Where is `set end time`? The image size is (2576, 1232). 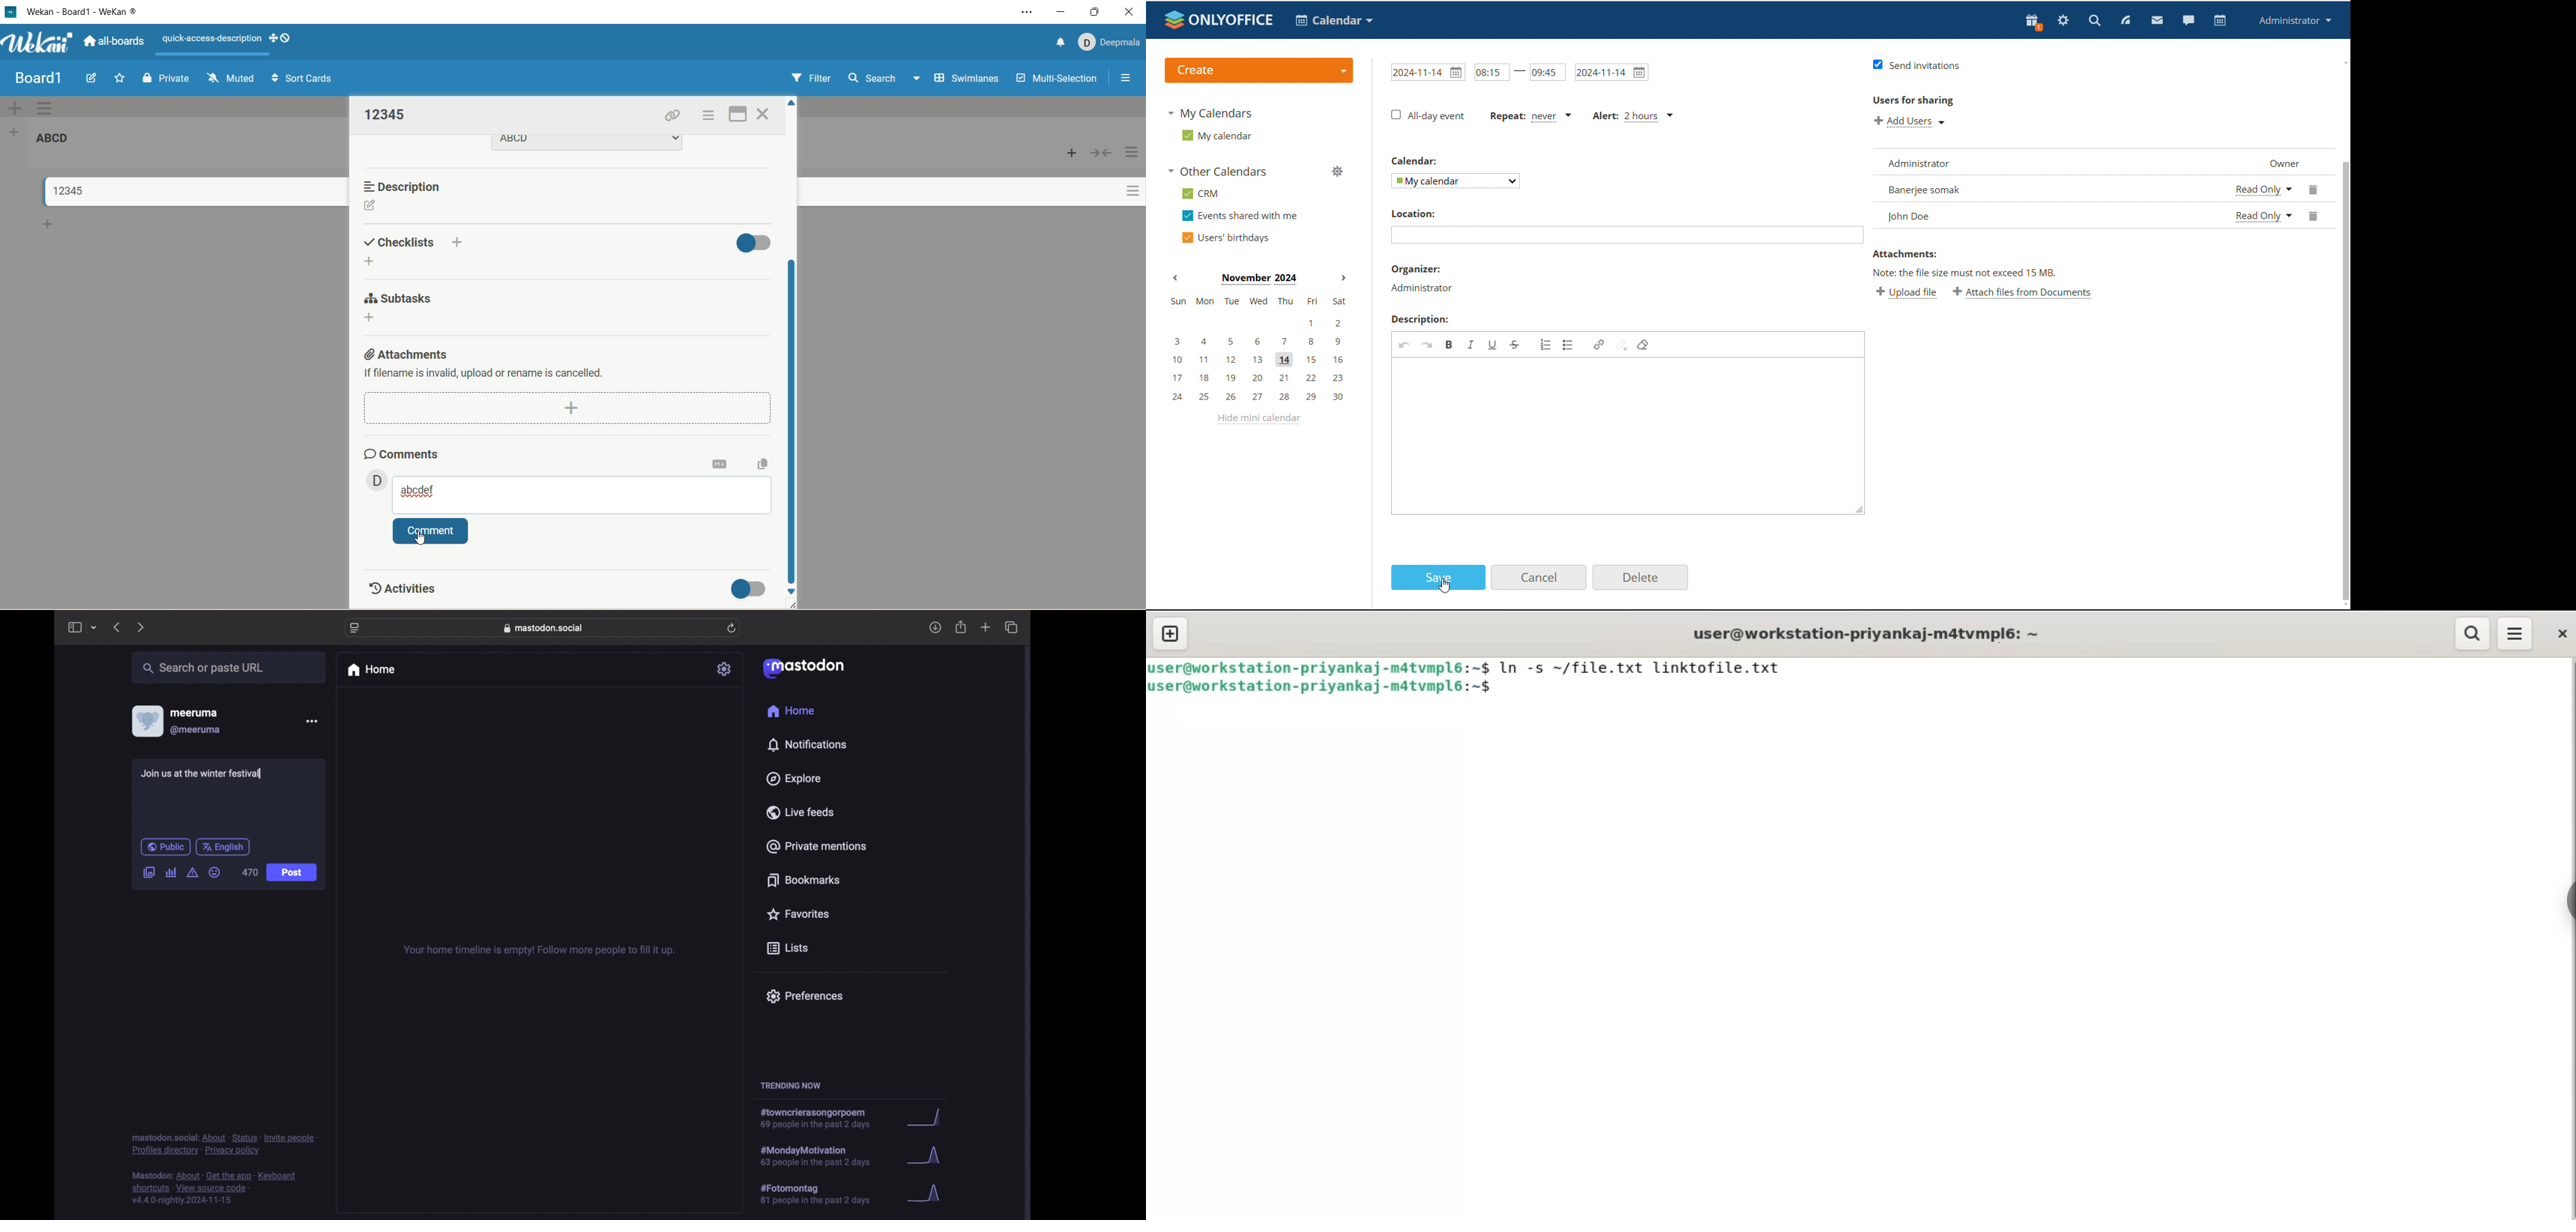
set end time is located at coordinates (1547, 72).